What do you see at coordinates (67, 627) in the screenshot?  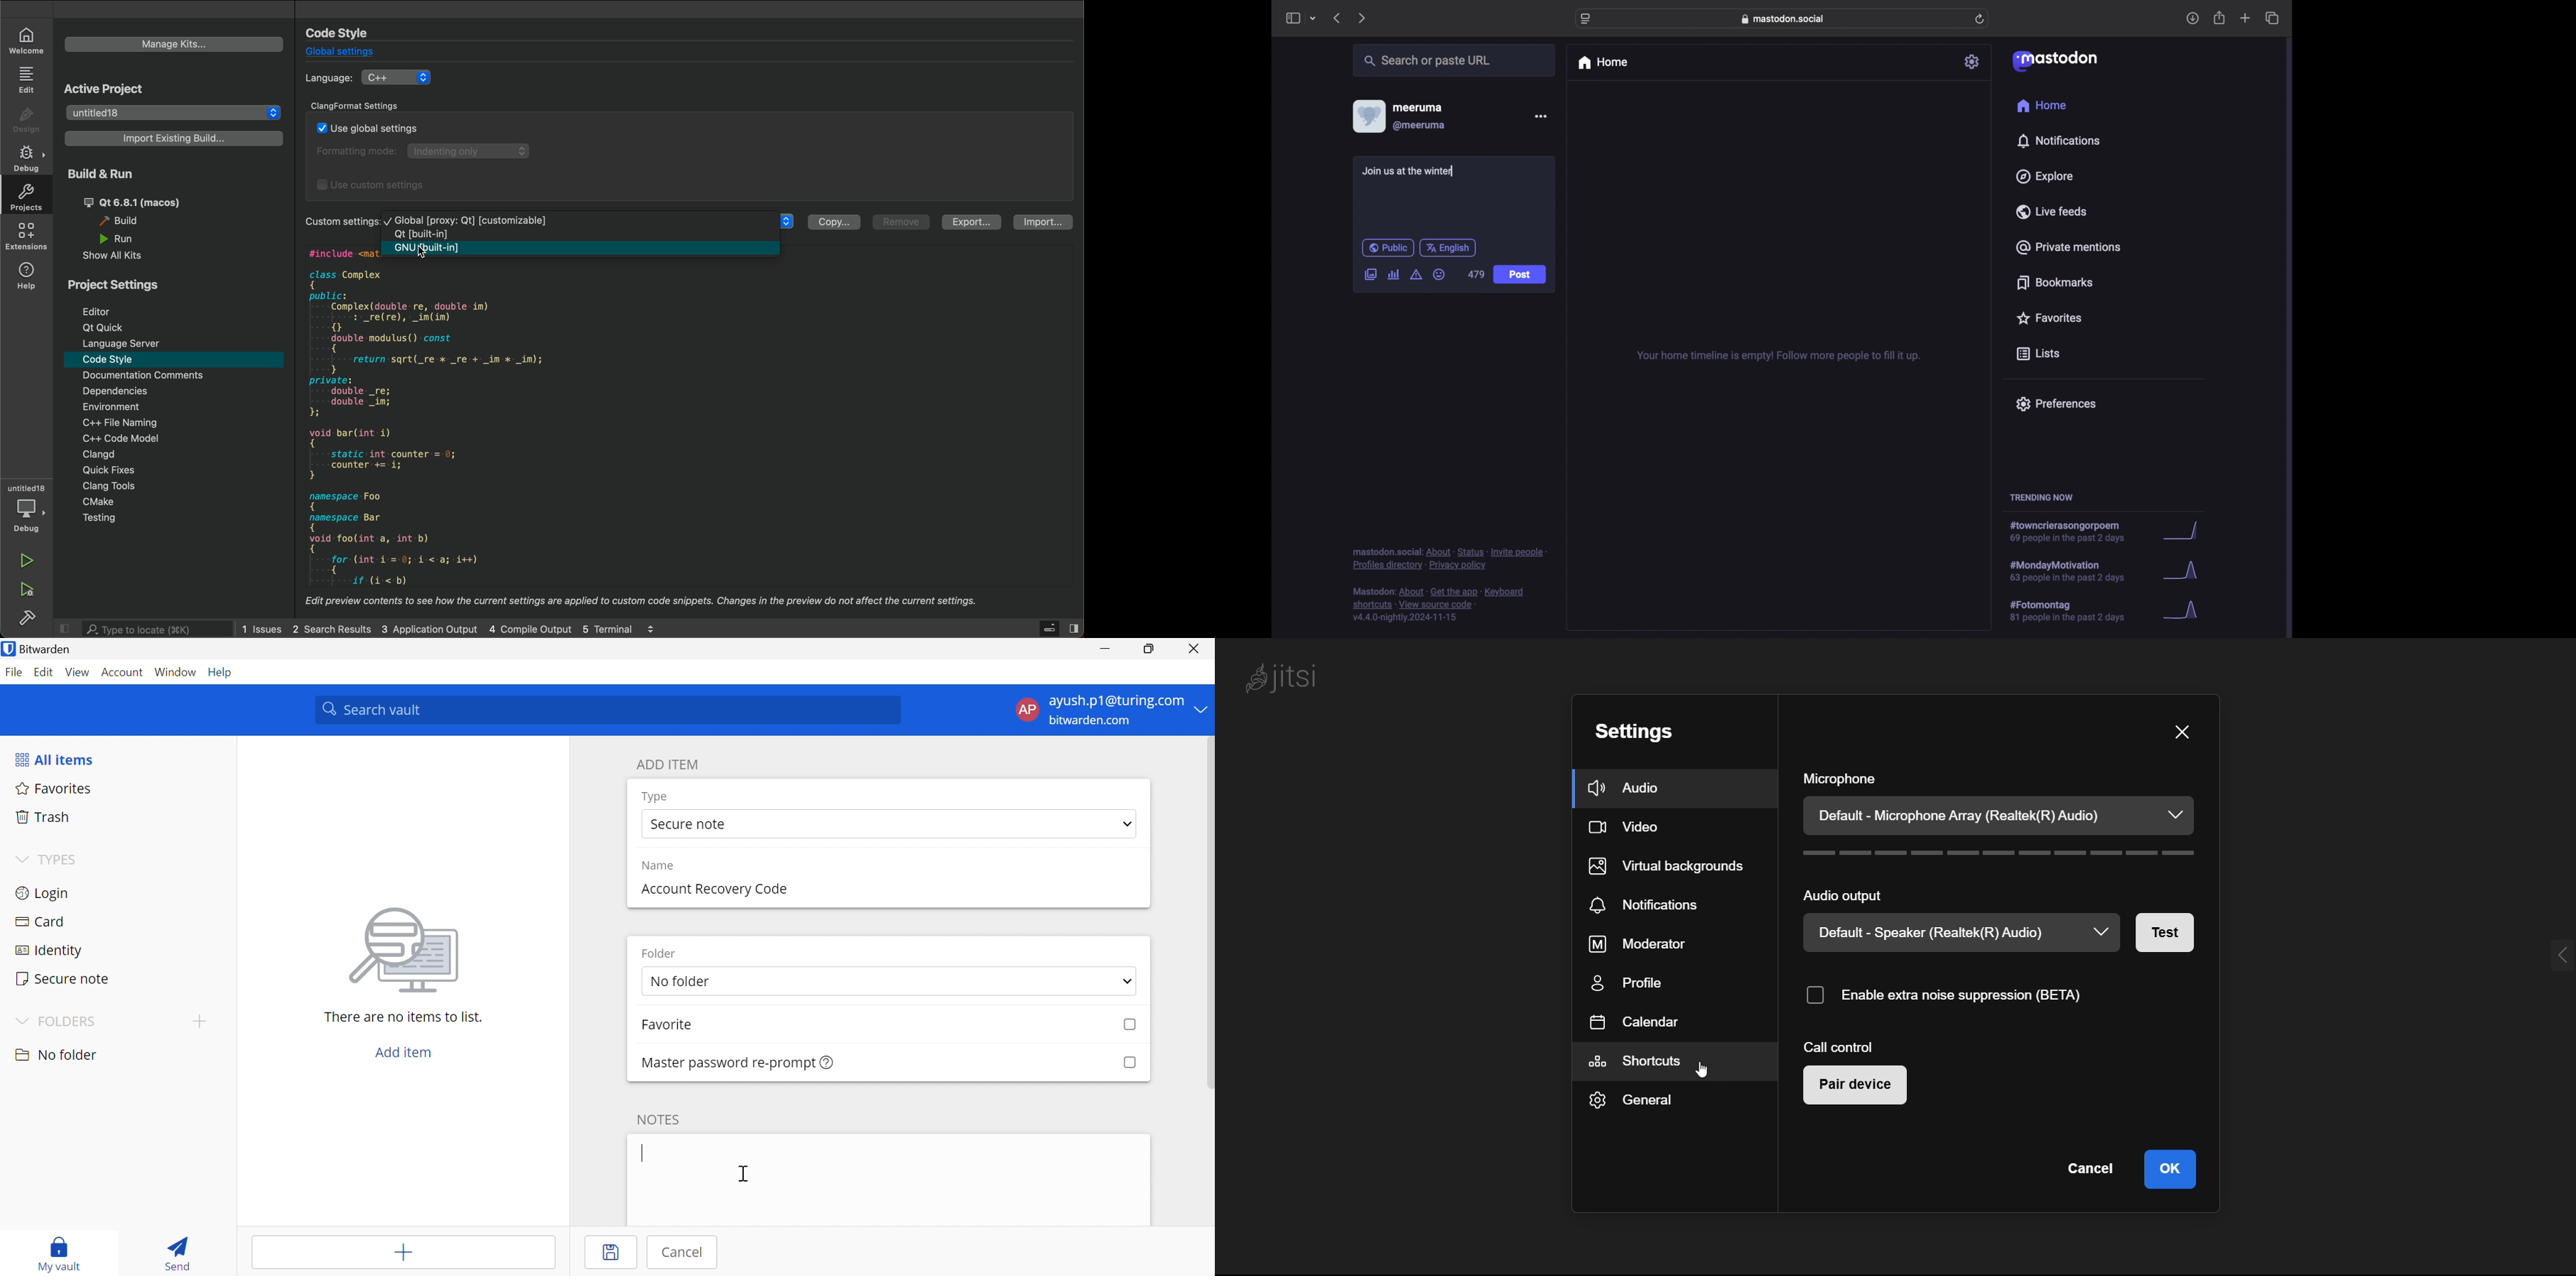 I see `close sidebar` at bounding box center [67, 627].